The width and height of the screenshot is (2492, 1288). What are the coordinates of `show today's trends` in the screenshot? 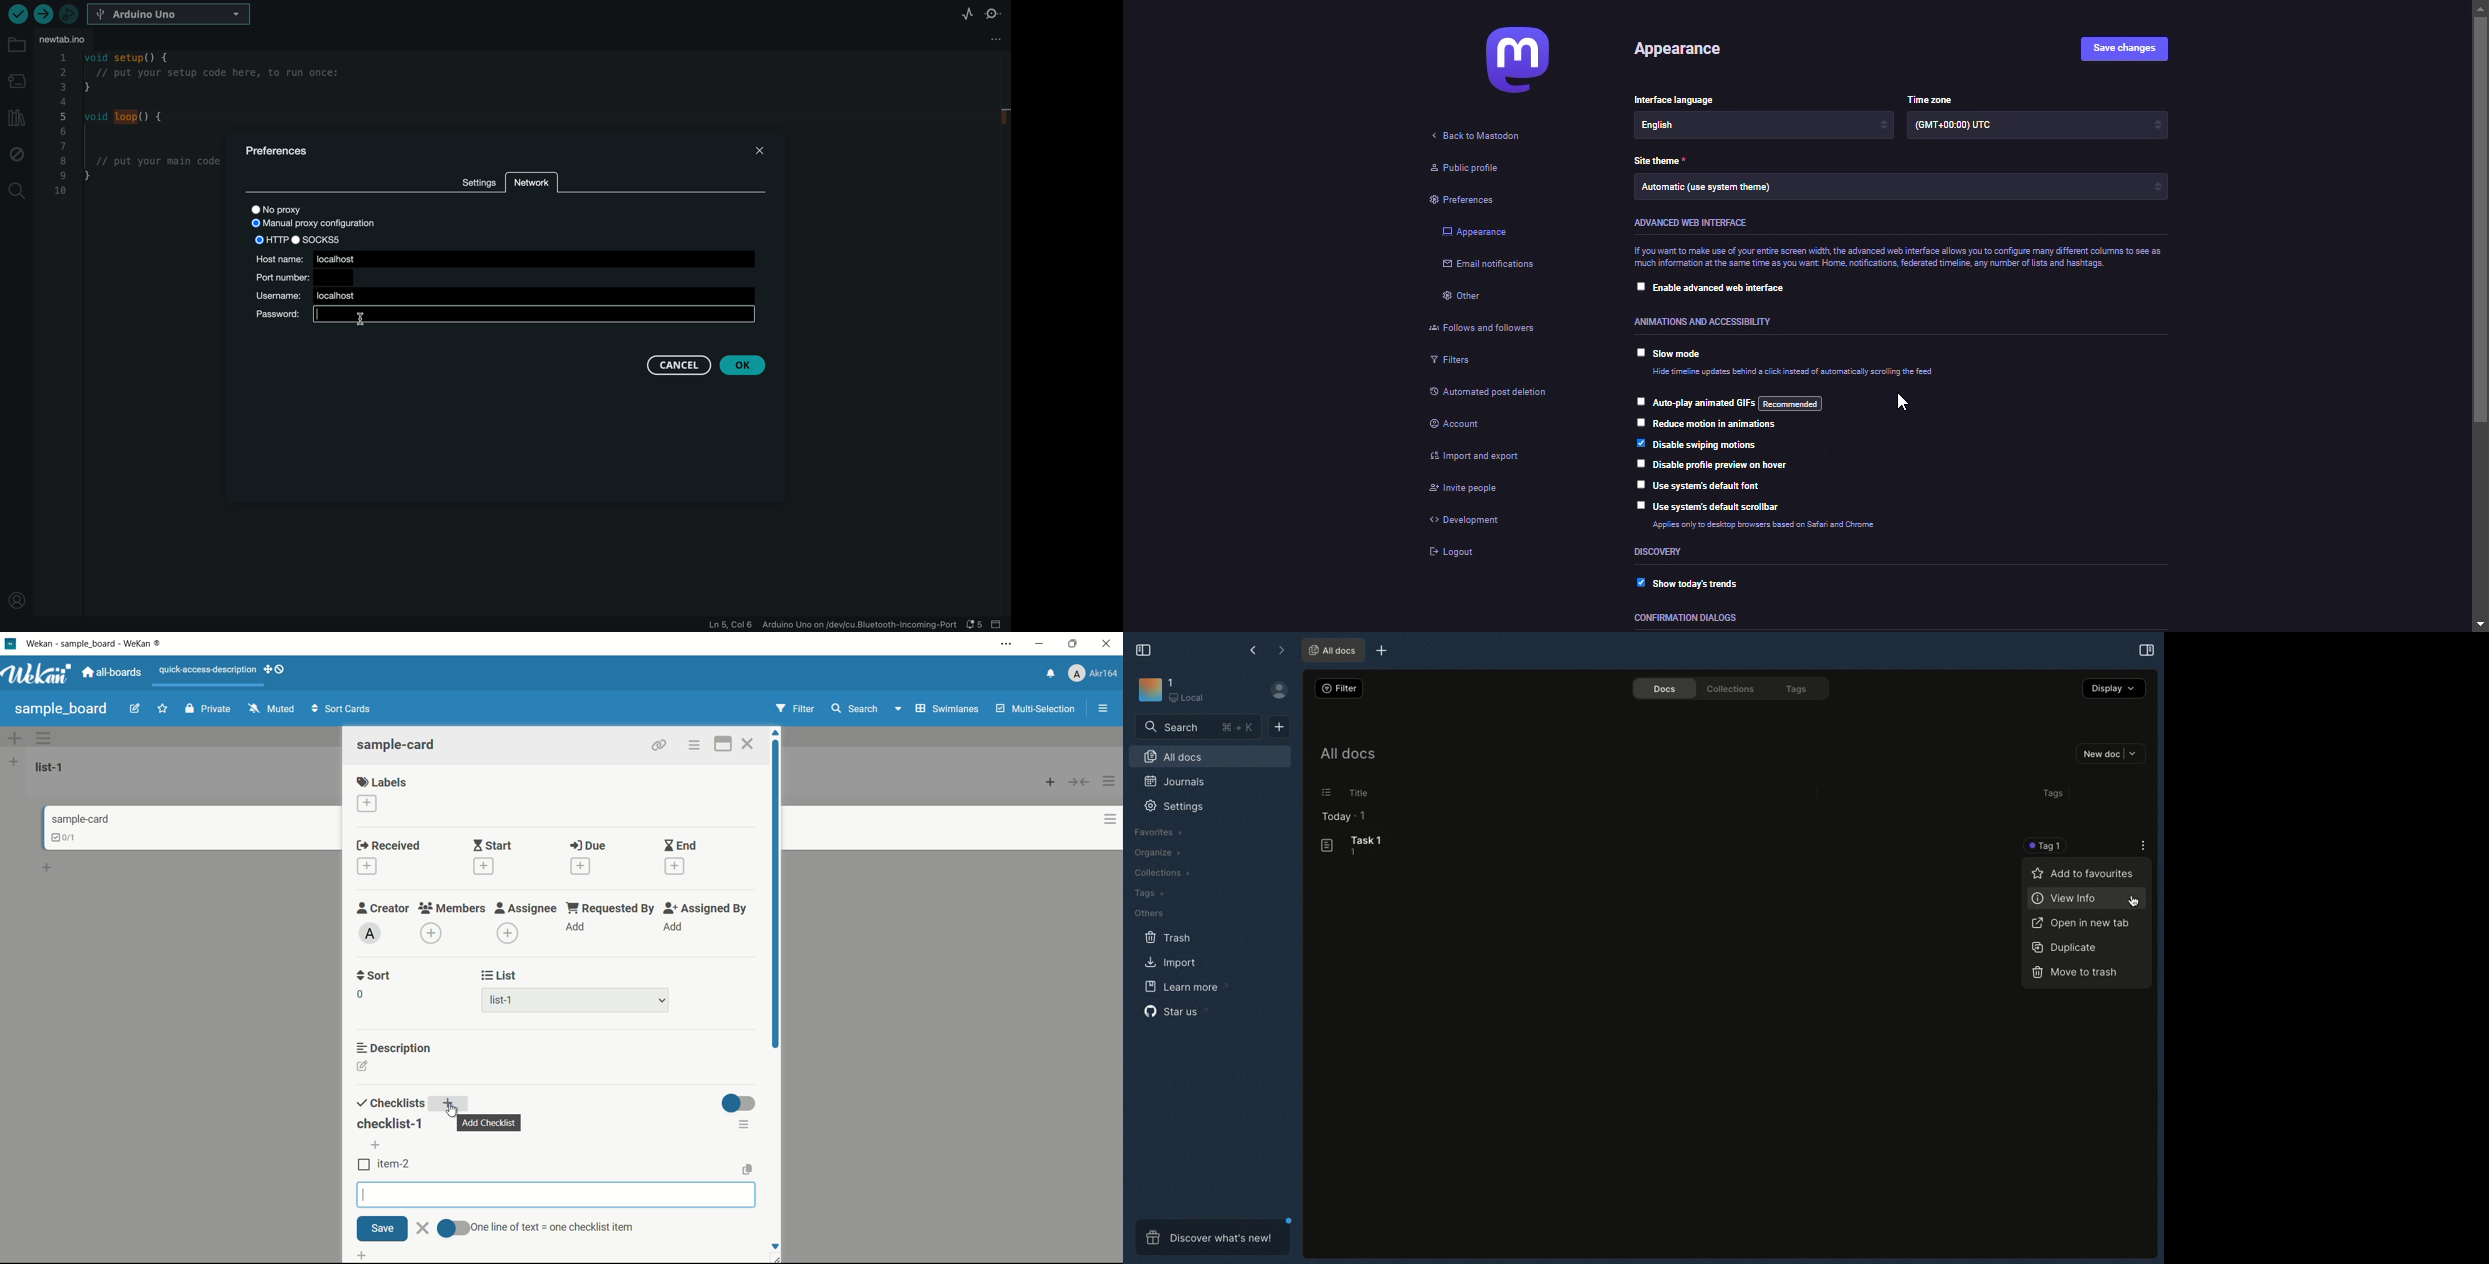 It's located at (1702, 586).